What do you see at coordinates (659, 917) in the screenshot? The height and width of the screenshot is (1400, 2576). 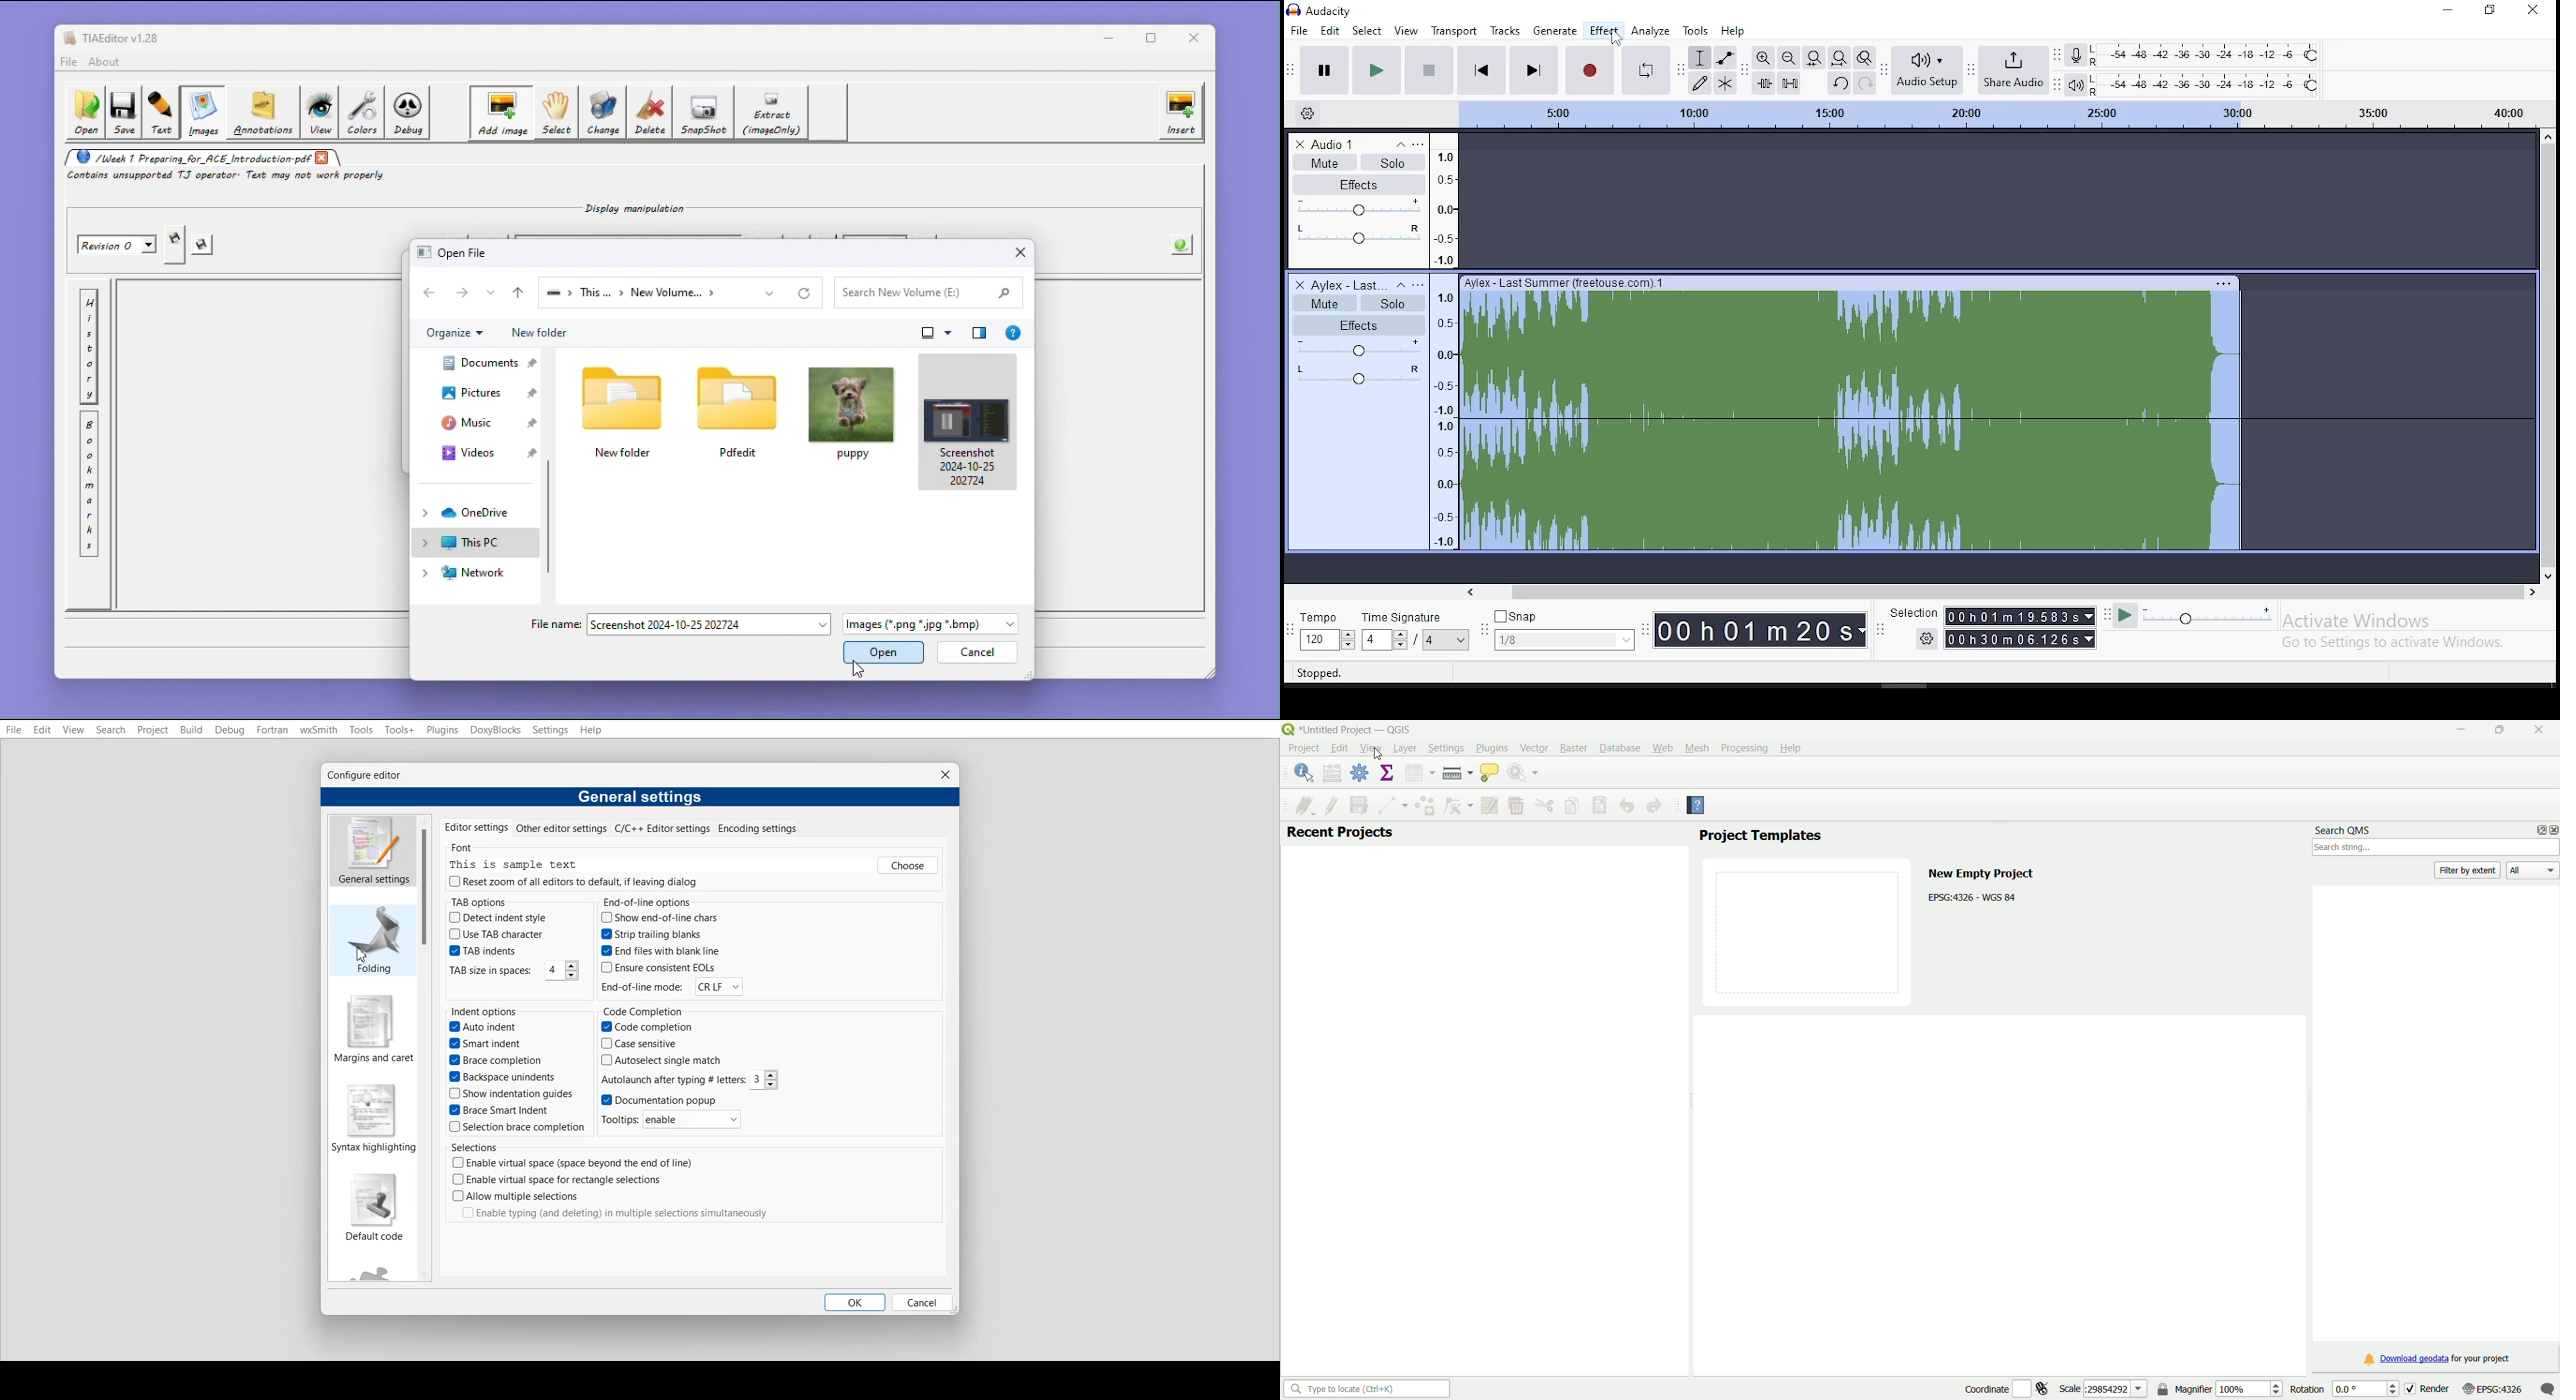 I see `Show end-of-line chars` at bounding box center [659, 917].